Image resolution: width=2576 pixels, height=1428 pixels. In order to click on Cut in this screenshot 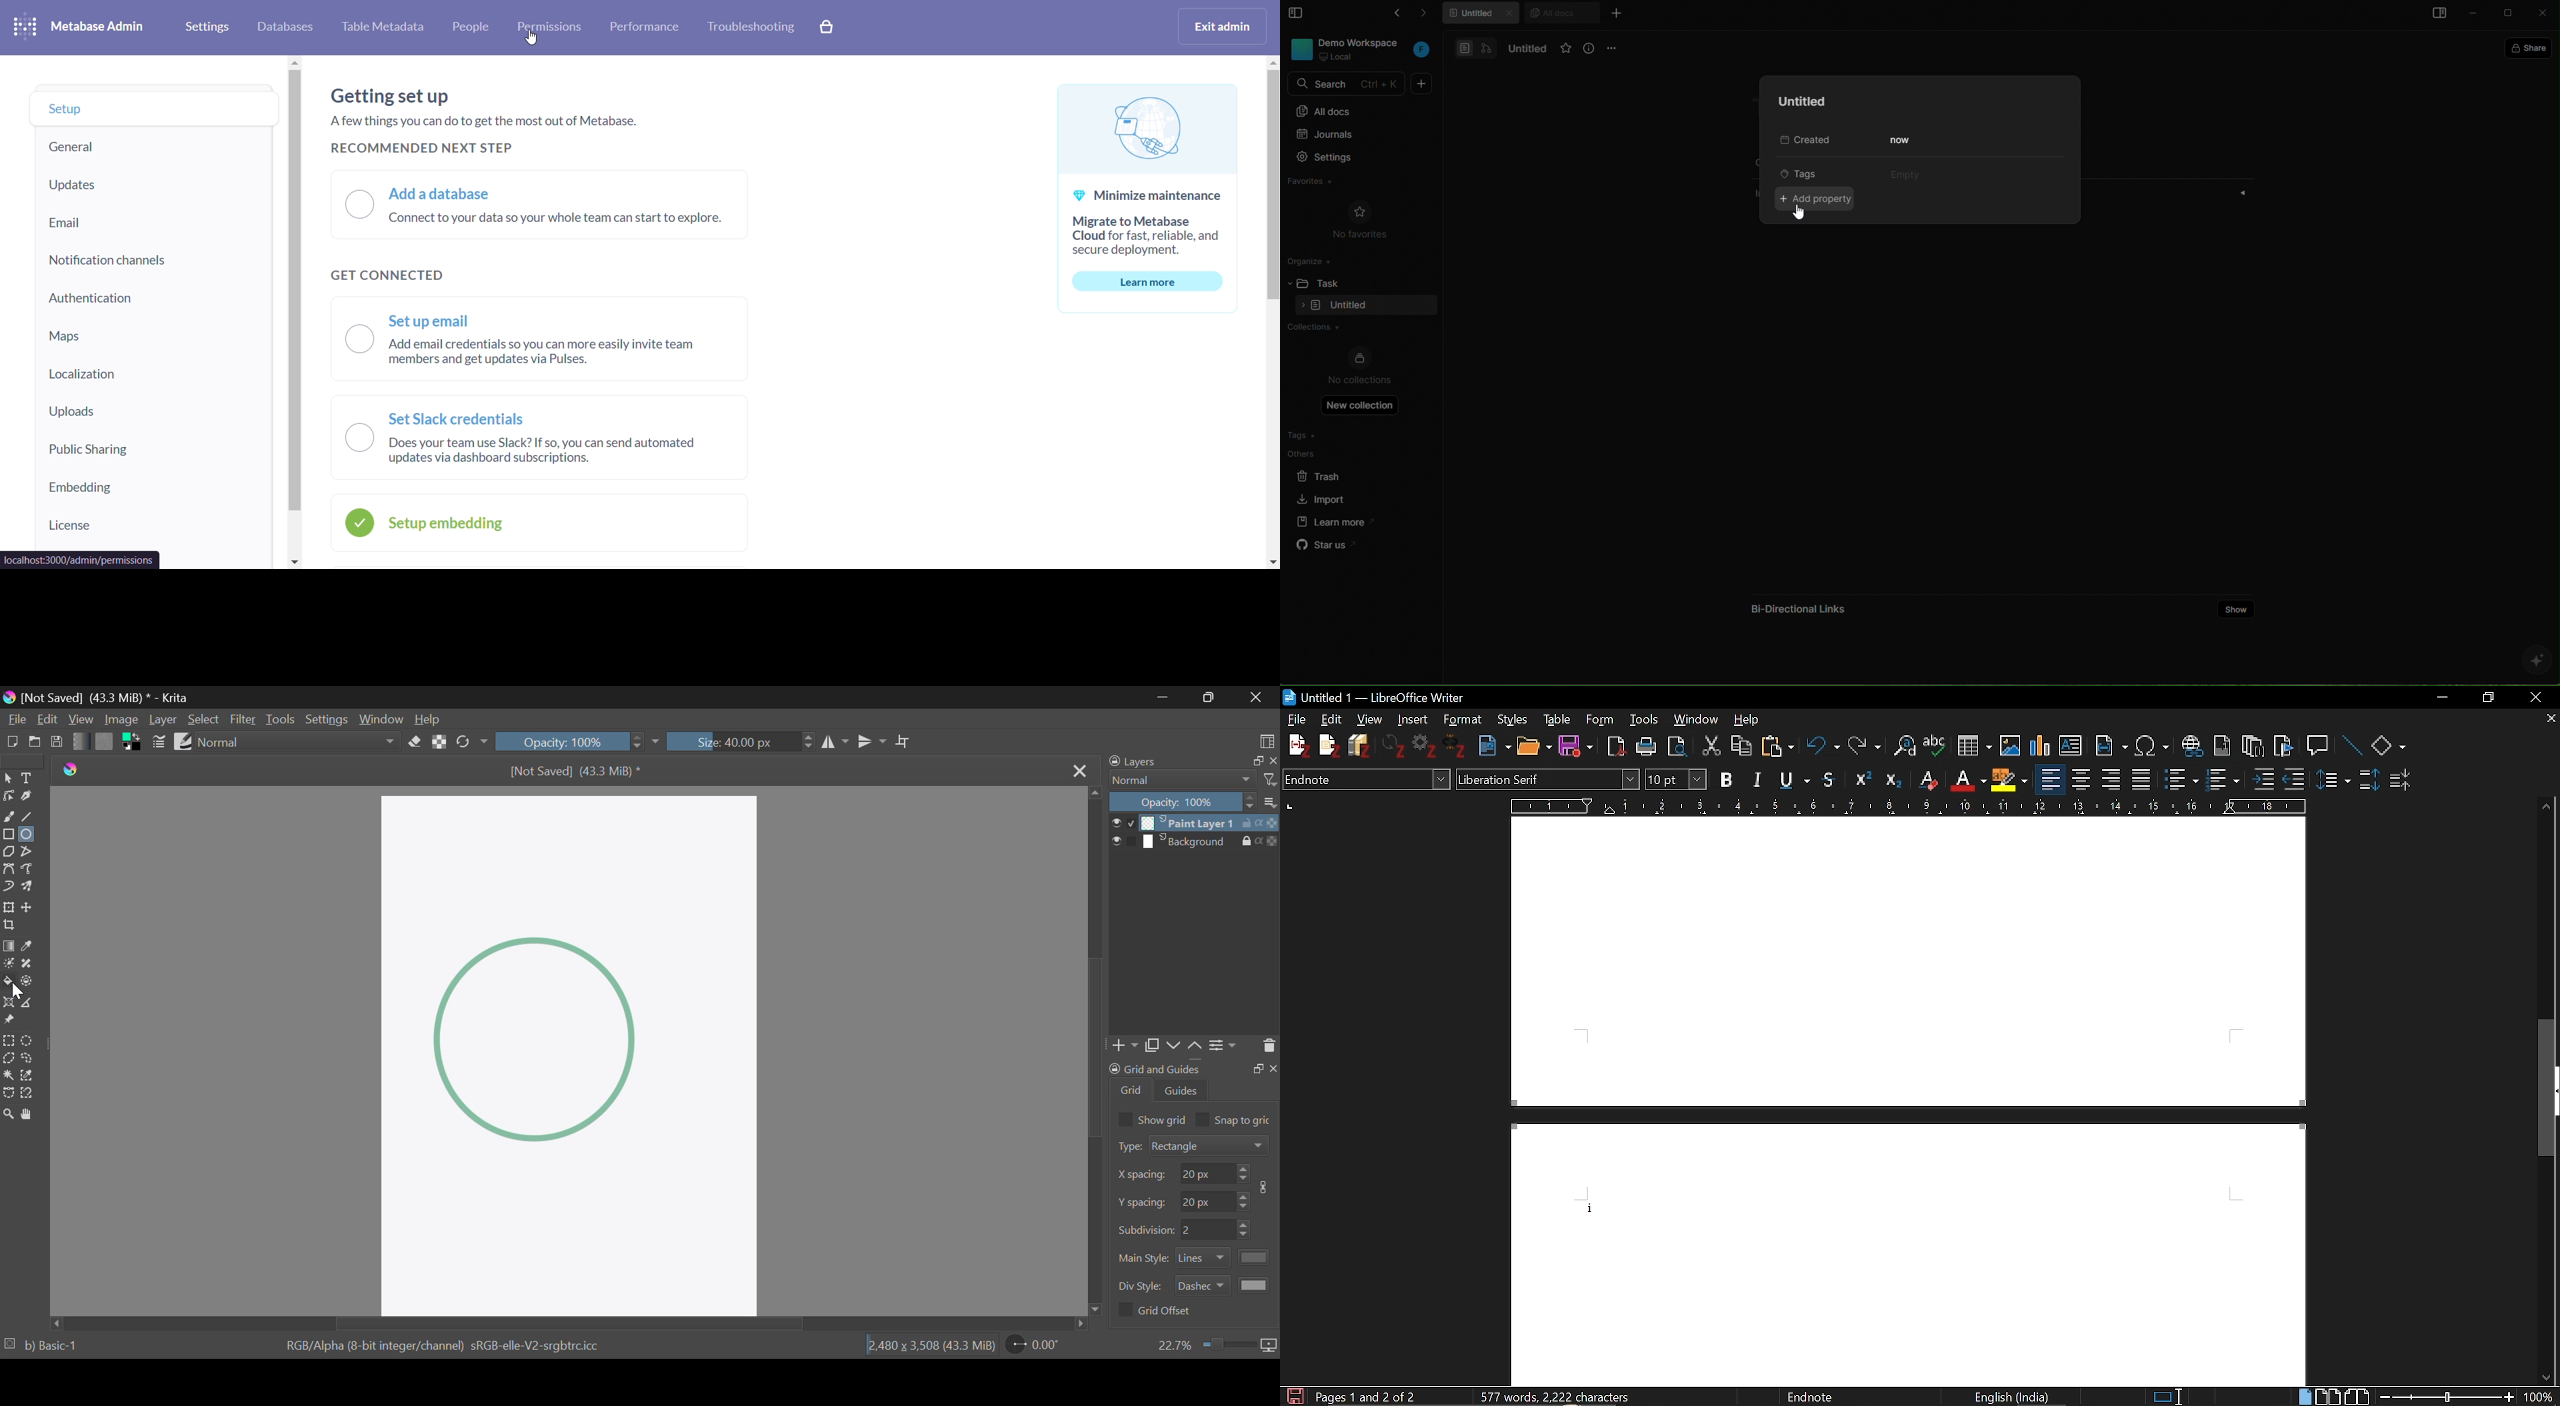, I will do `click(1710, 747)`.